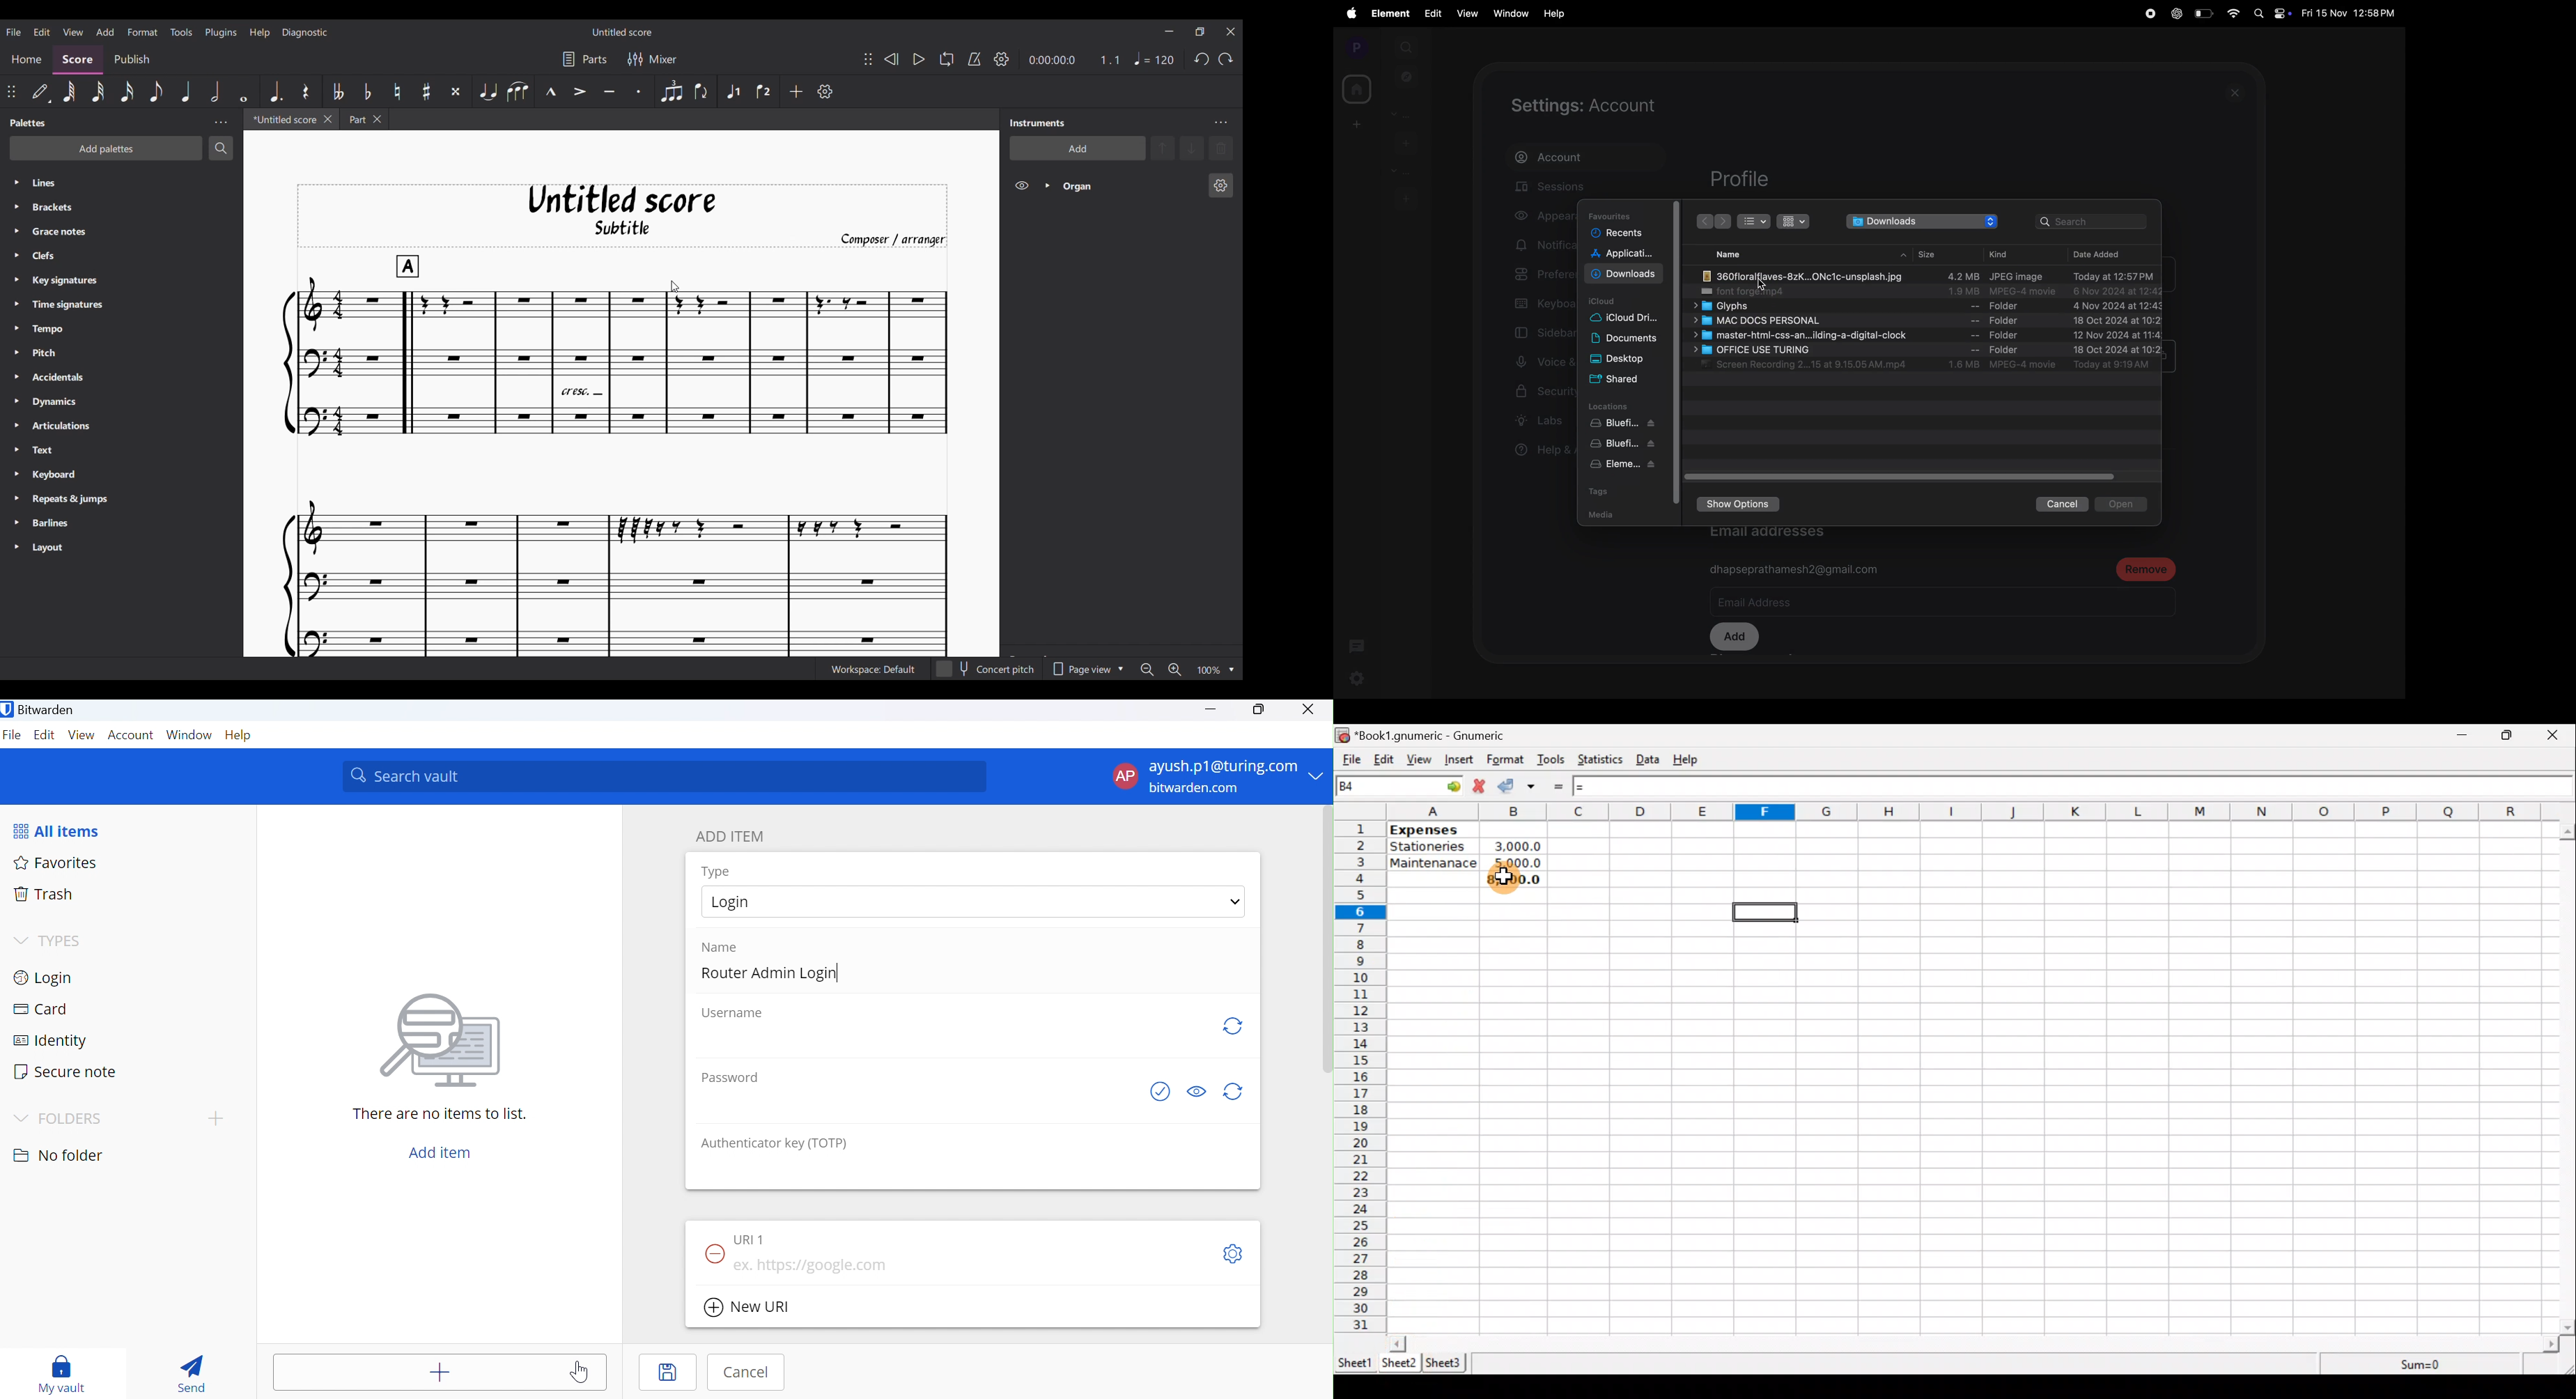  I want to click on Close, so click(1310, 710).